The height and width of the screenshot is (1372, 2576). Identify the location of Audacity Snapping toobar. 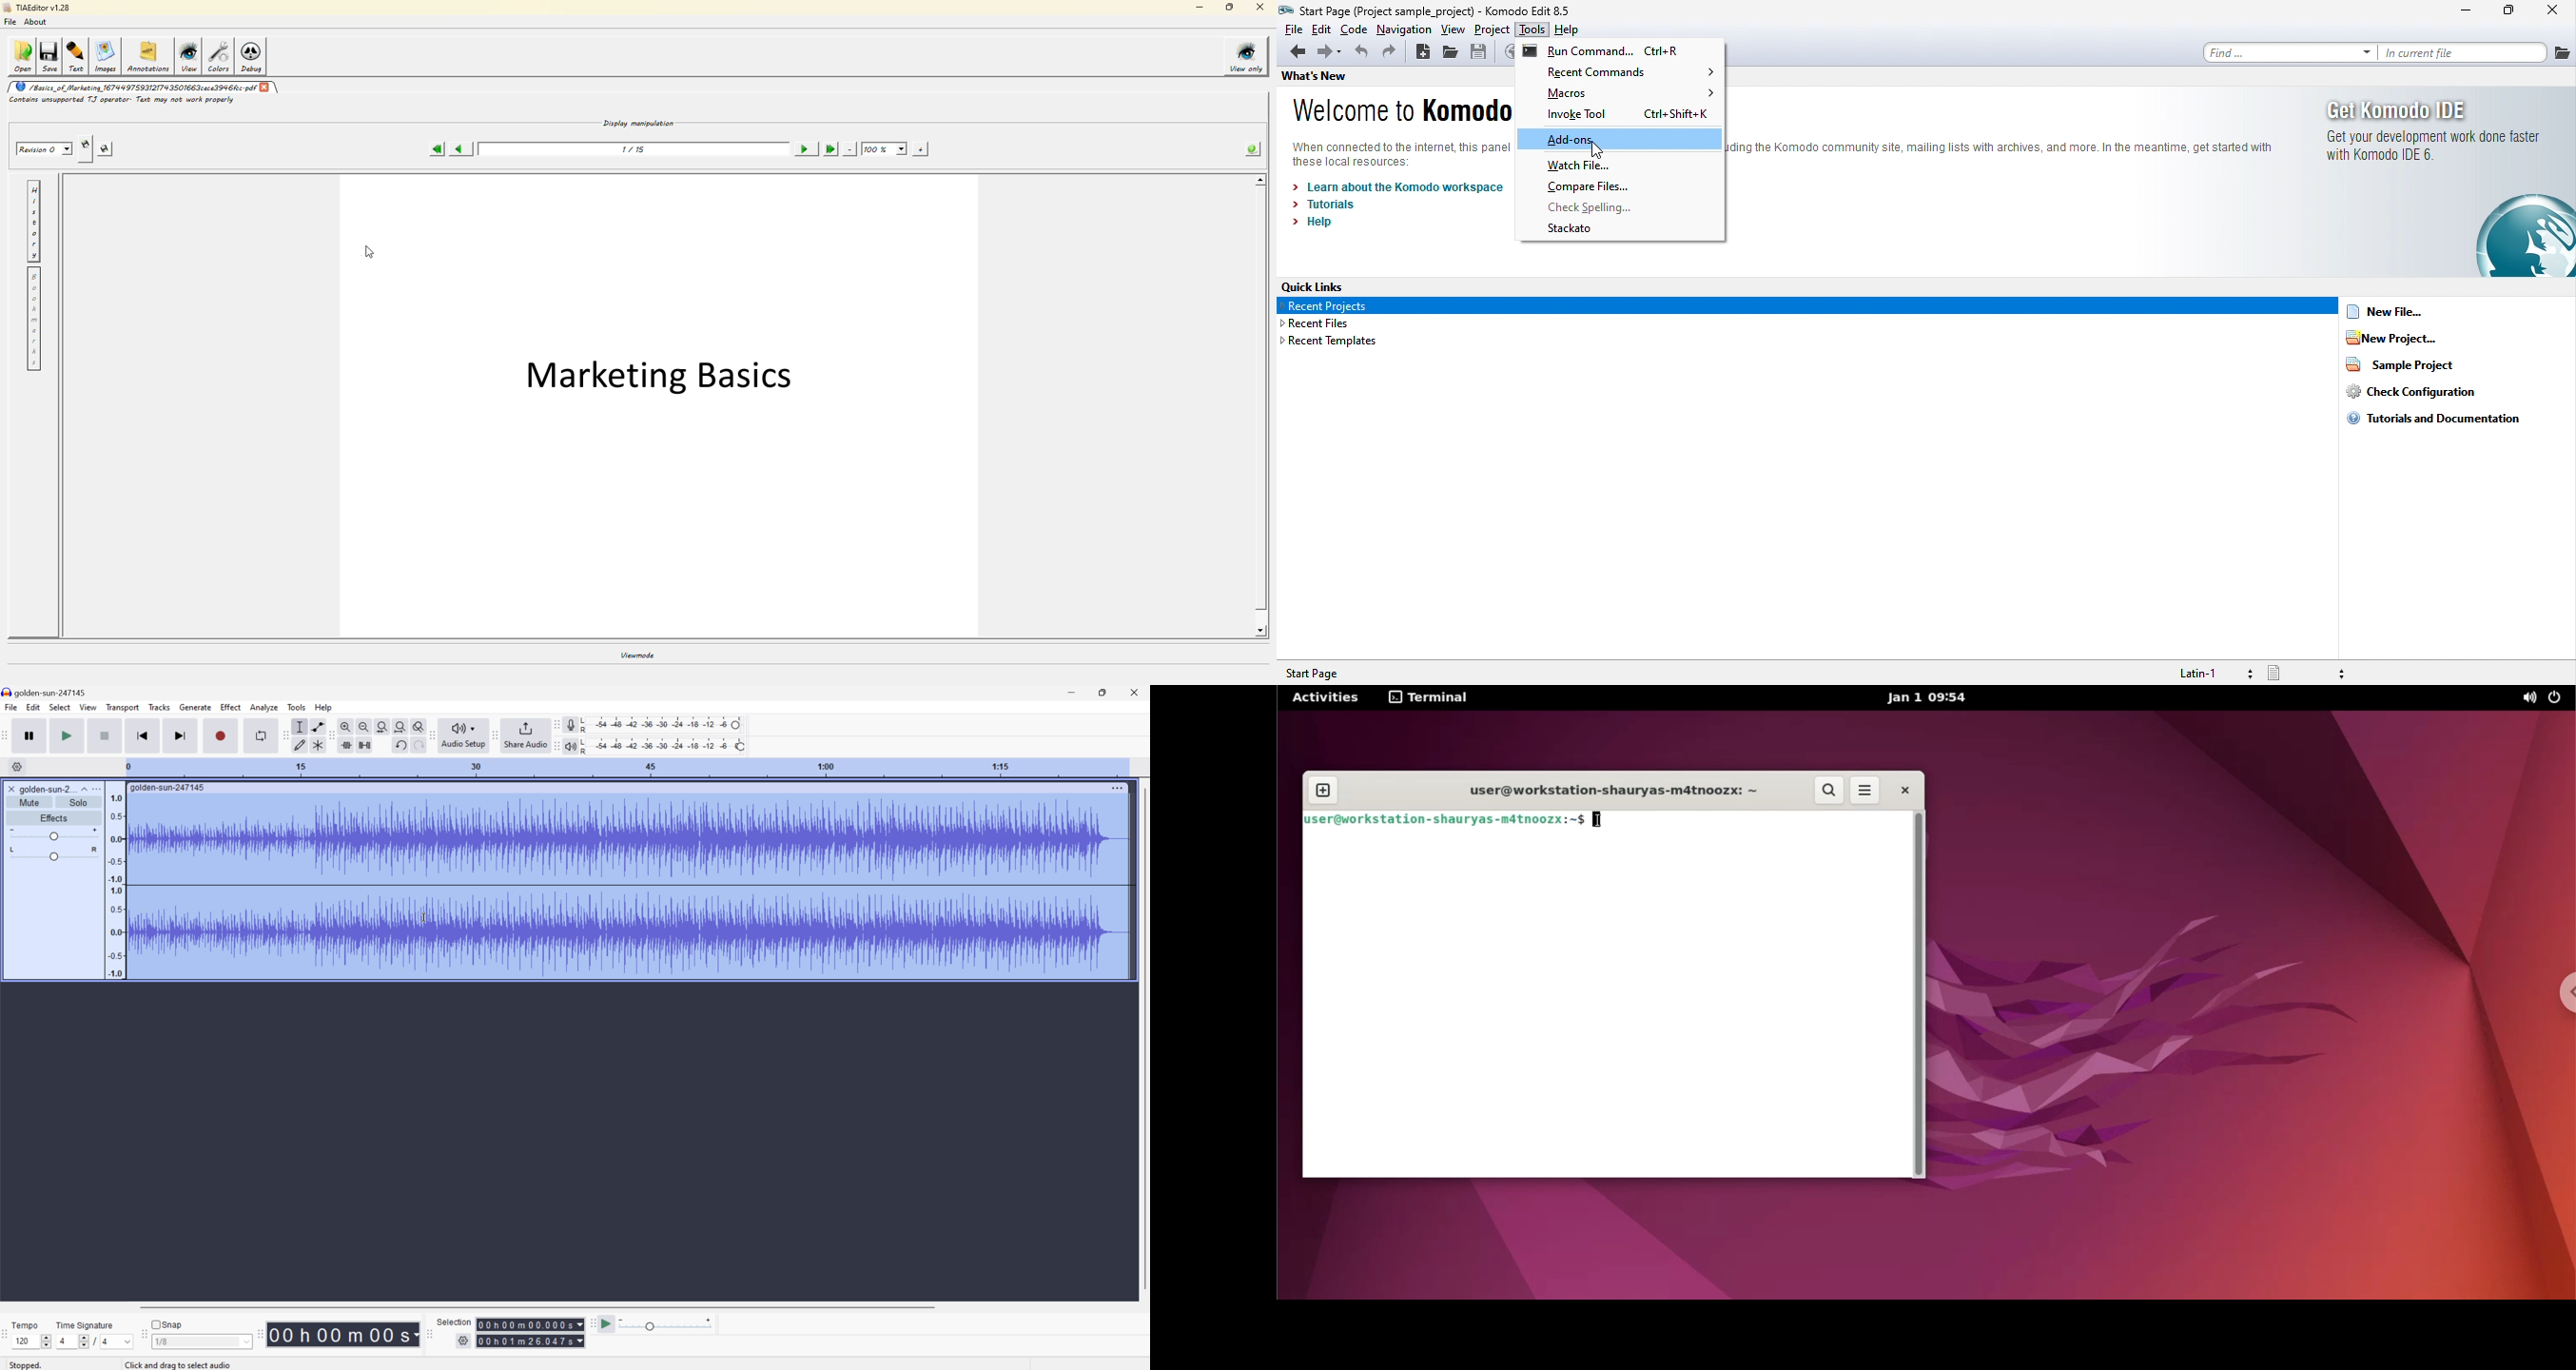
(142, 1335).